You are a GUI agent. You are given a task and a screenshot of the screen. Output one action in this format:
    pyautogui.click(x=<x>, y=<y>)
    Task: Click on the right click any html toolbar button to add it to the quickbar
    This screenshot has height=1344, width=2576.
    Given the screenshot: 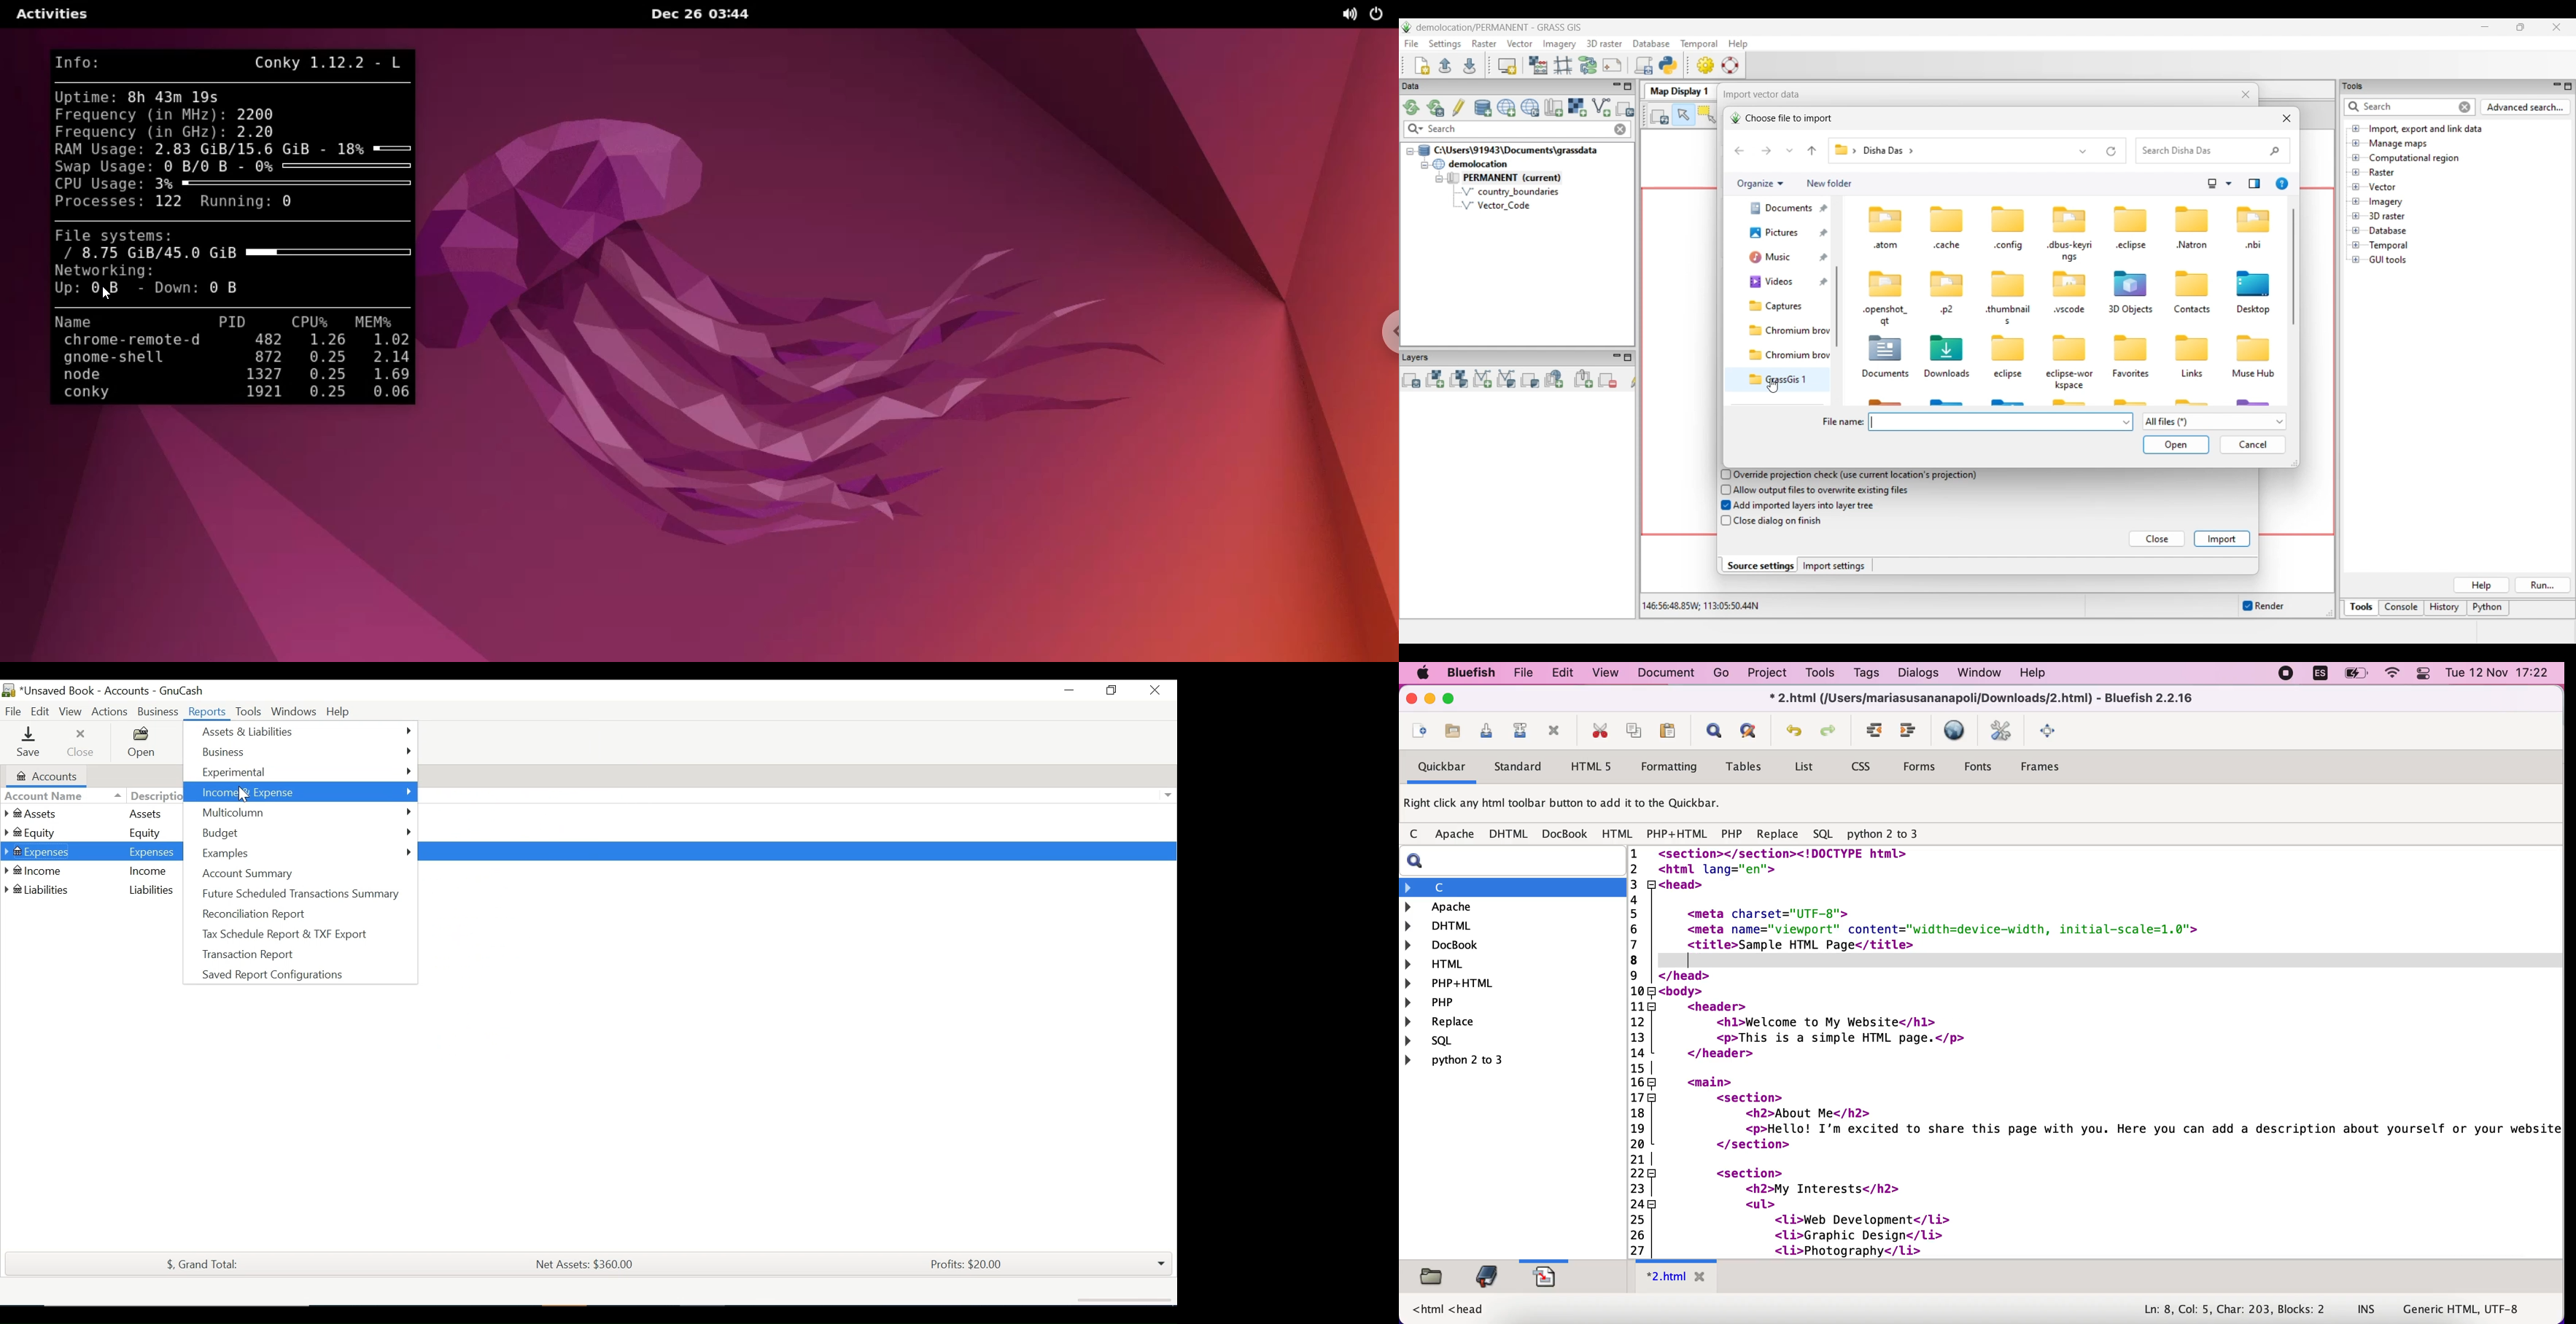 What is the action you would take?
    pyautogui.click(x=1567, y=804)
    